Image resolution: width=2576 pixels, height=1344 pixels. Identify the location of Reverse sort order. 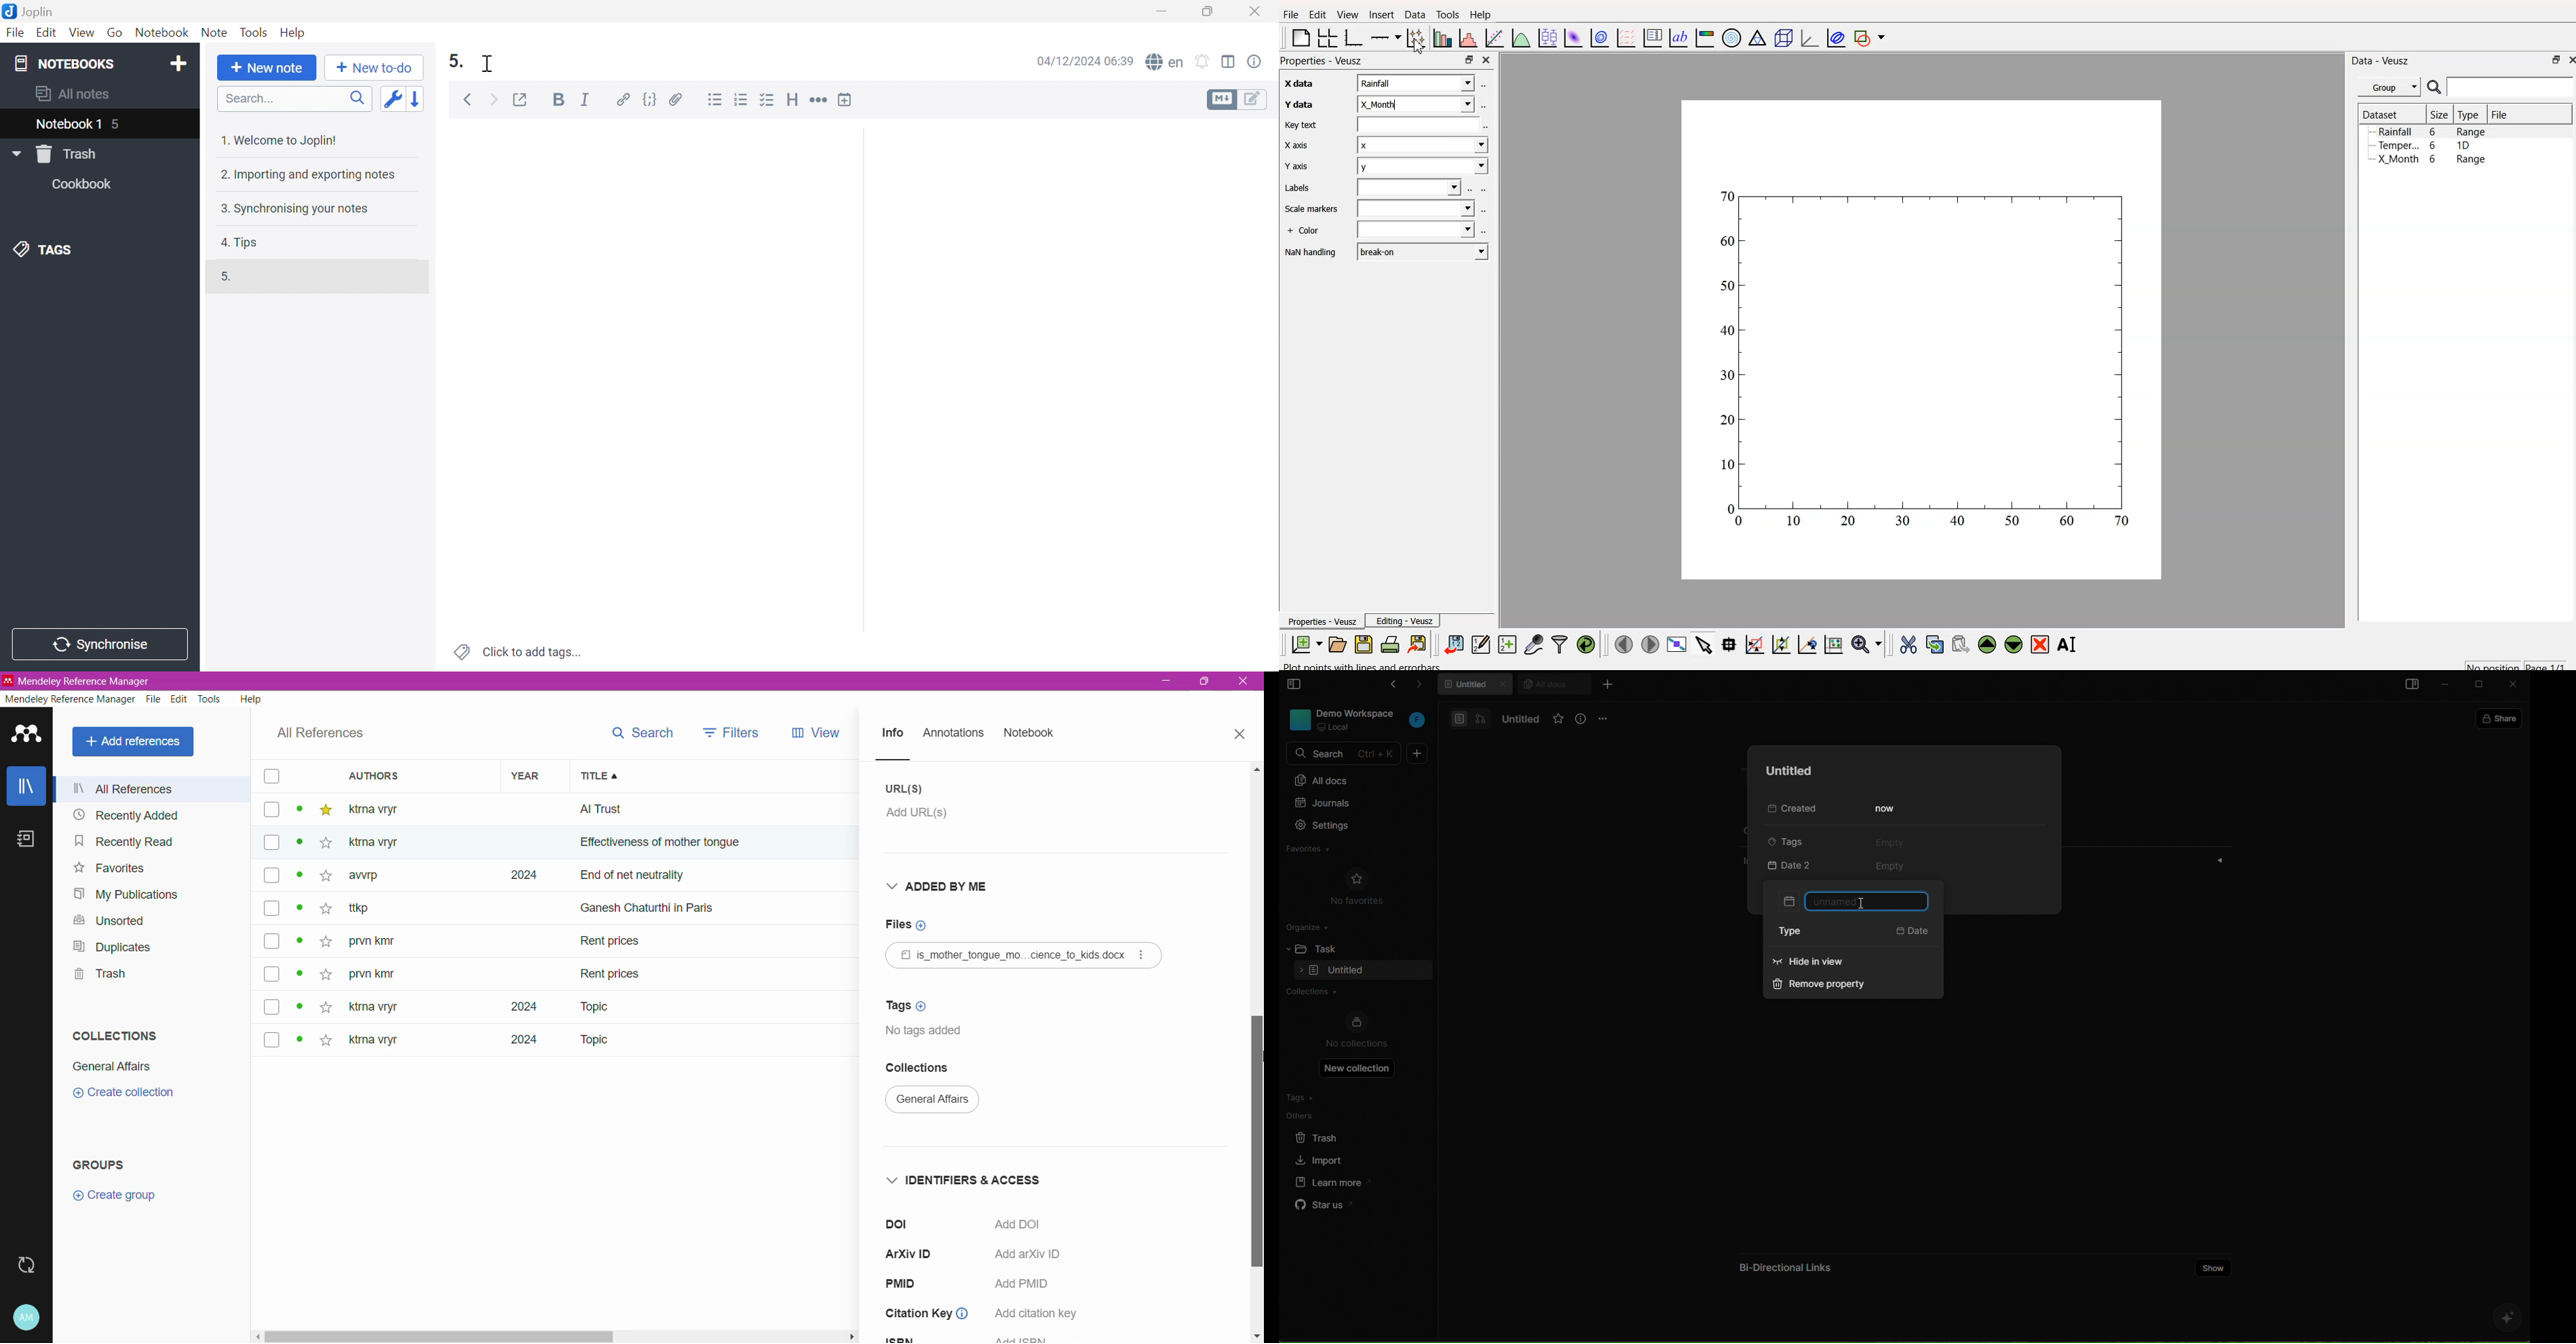
(419, 99).